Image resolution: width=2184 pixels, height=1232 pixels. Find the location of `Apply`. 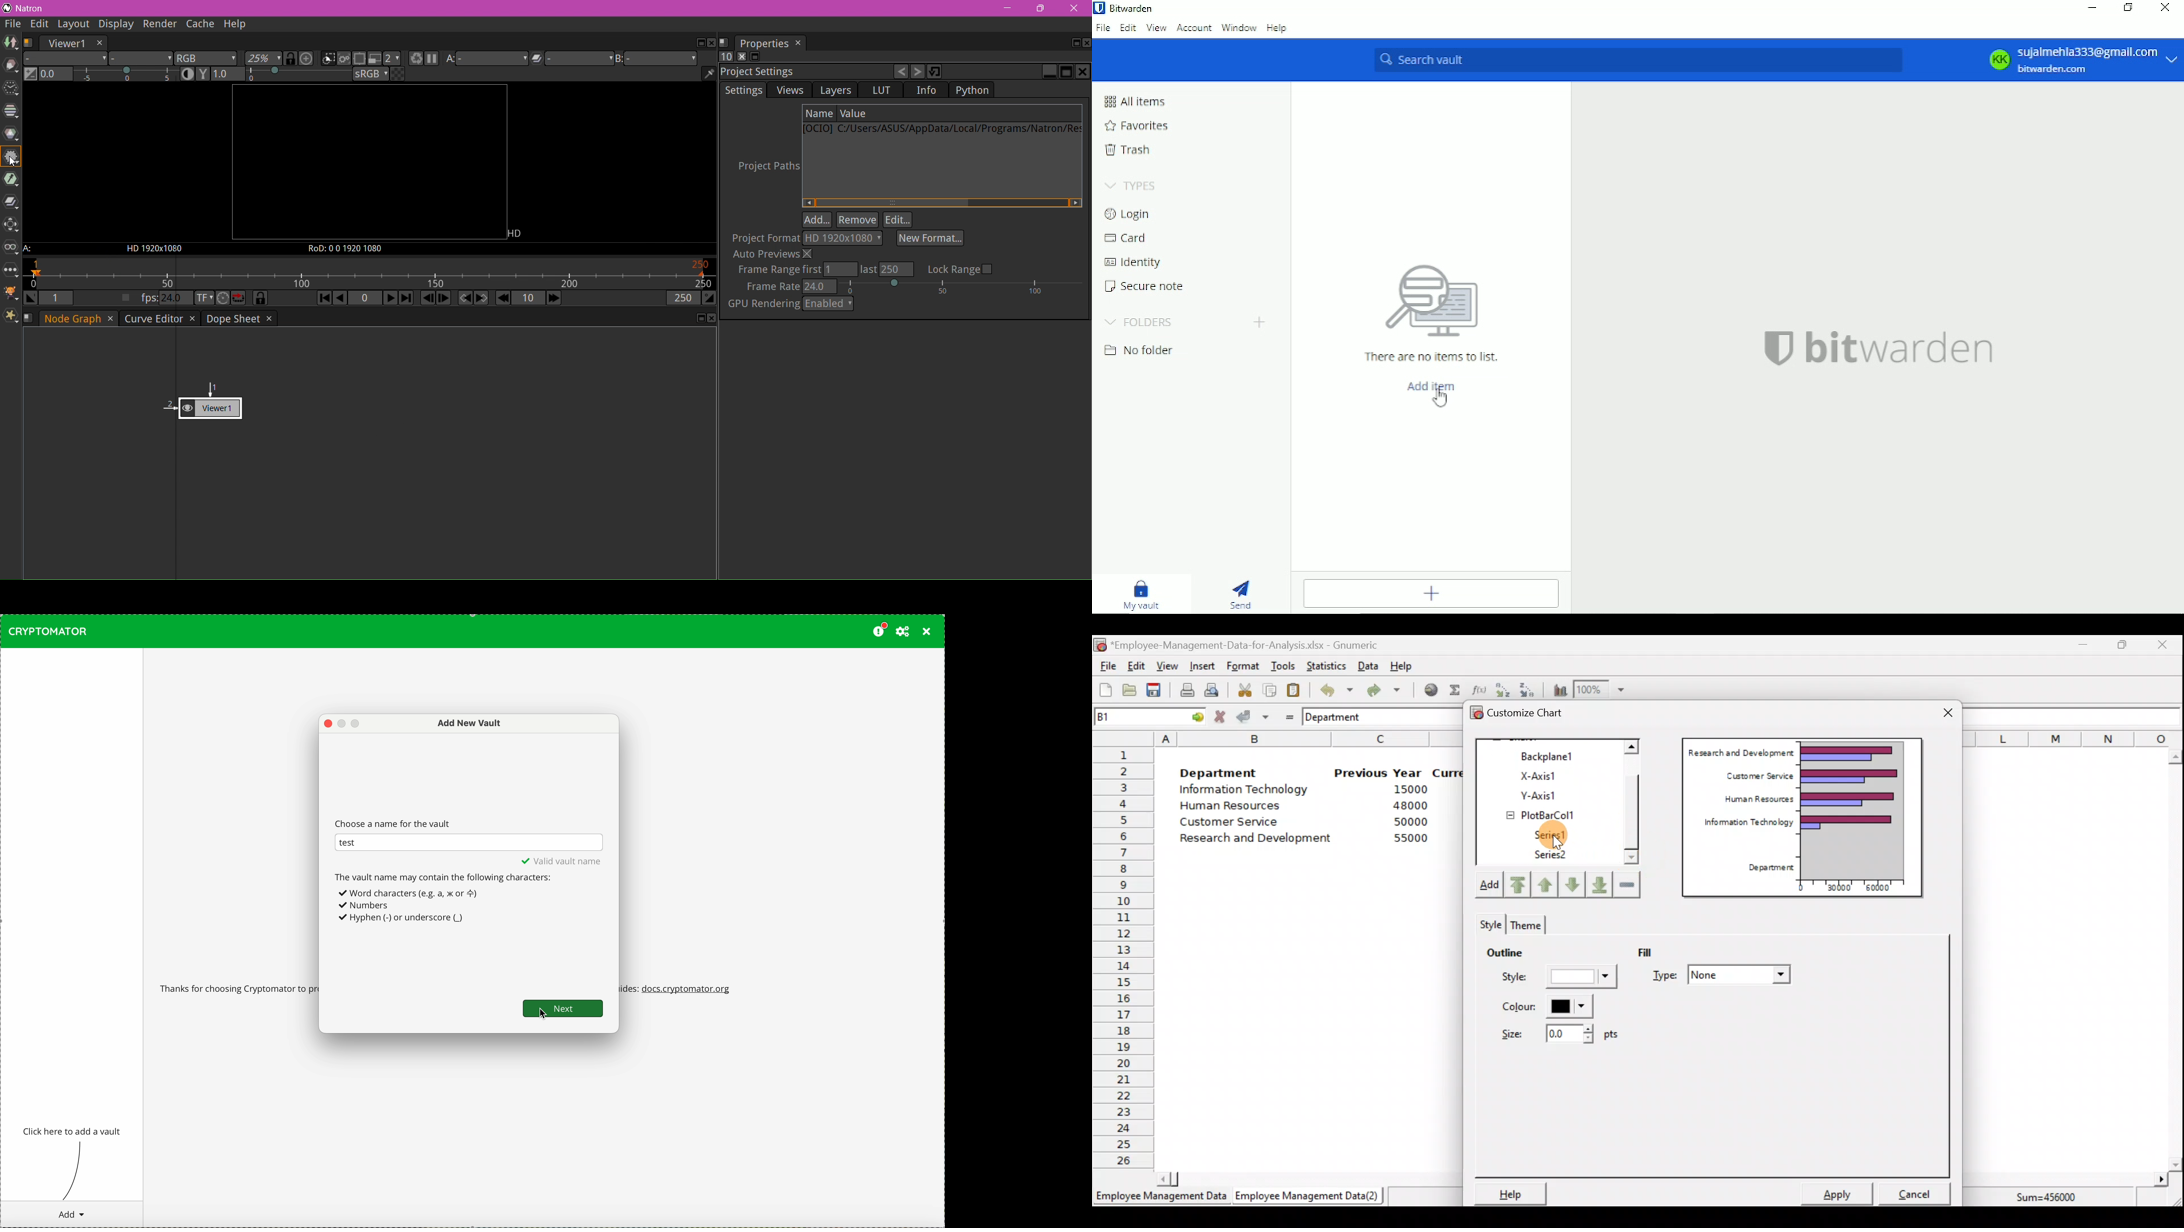

Apply is located at coordinates (1842, 1193).